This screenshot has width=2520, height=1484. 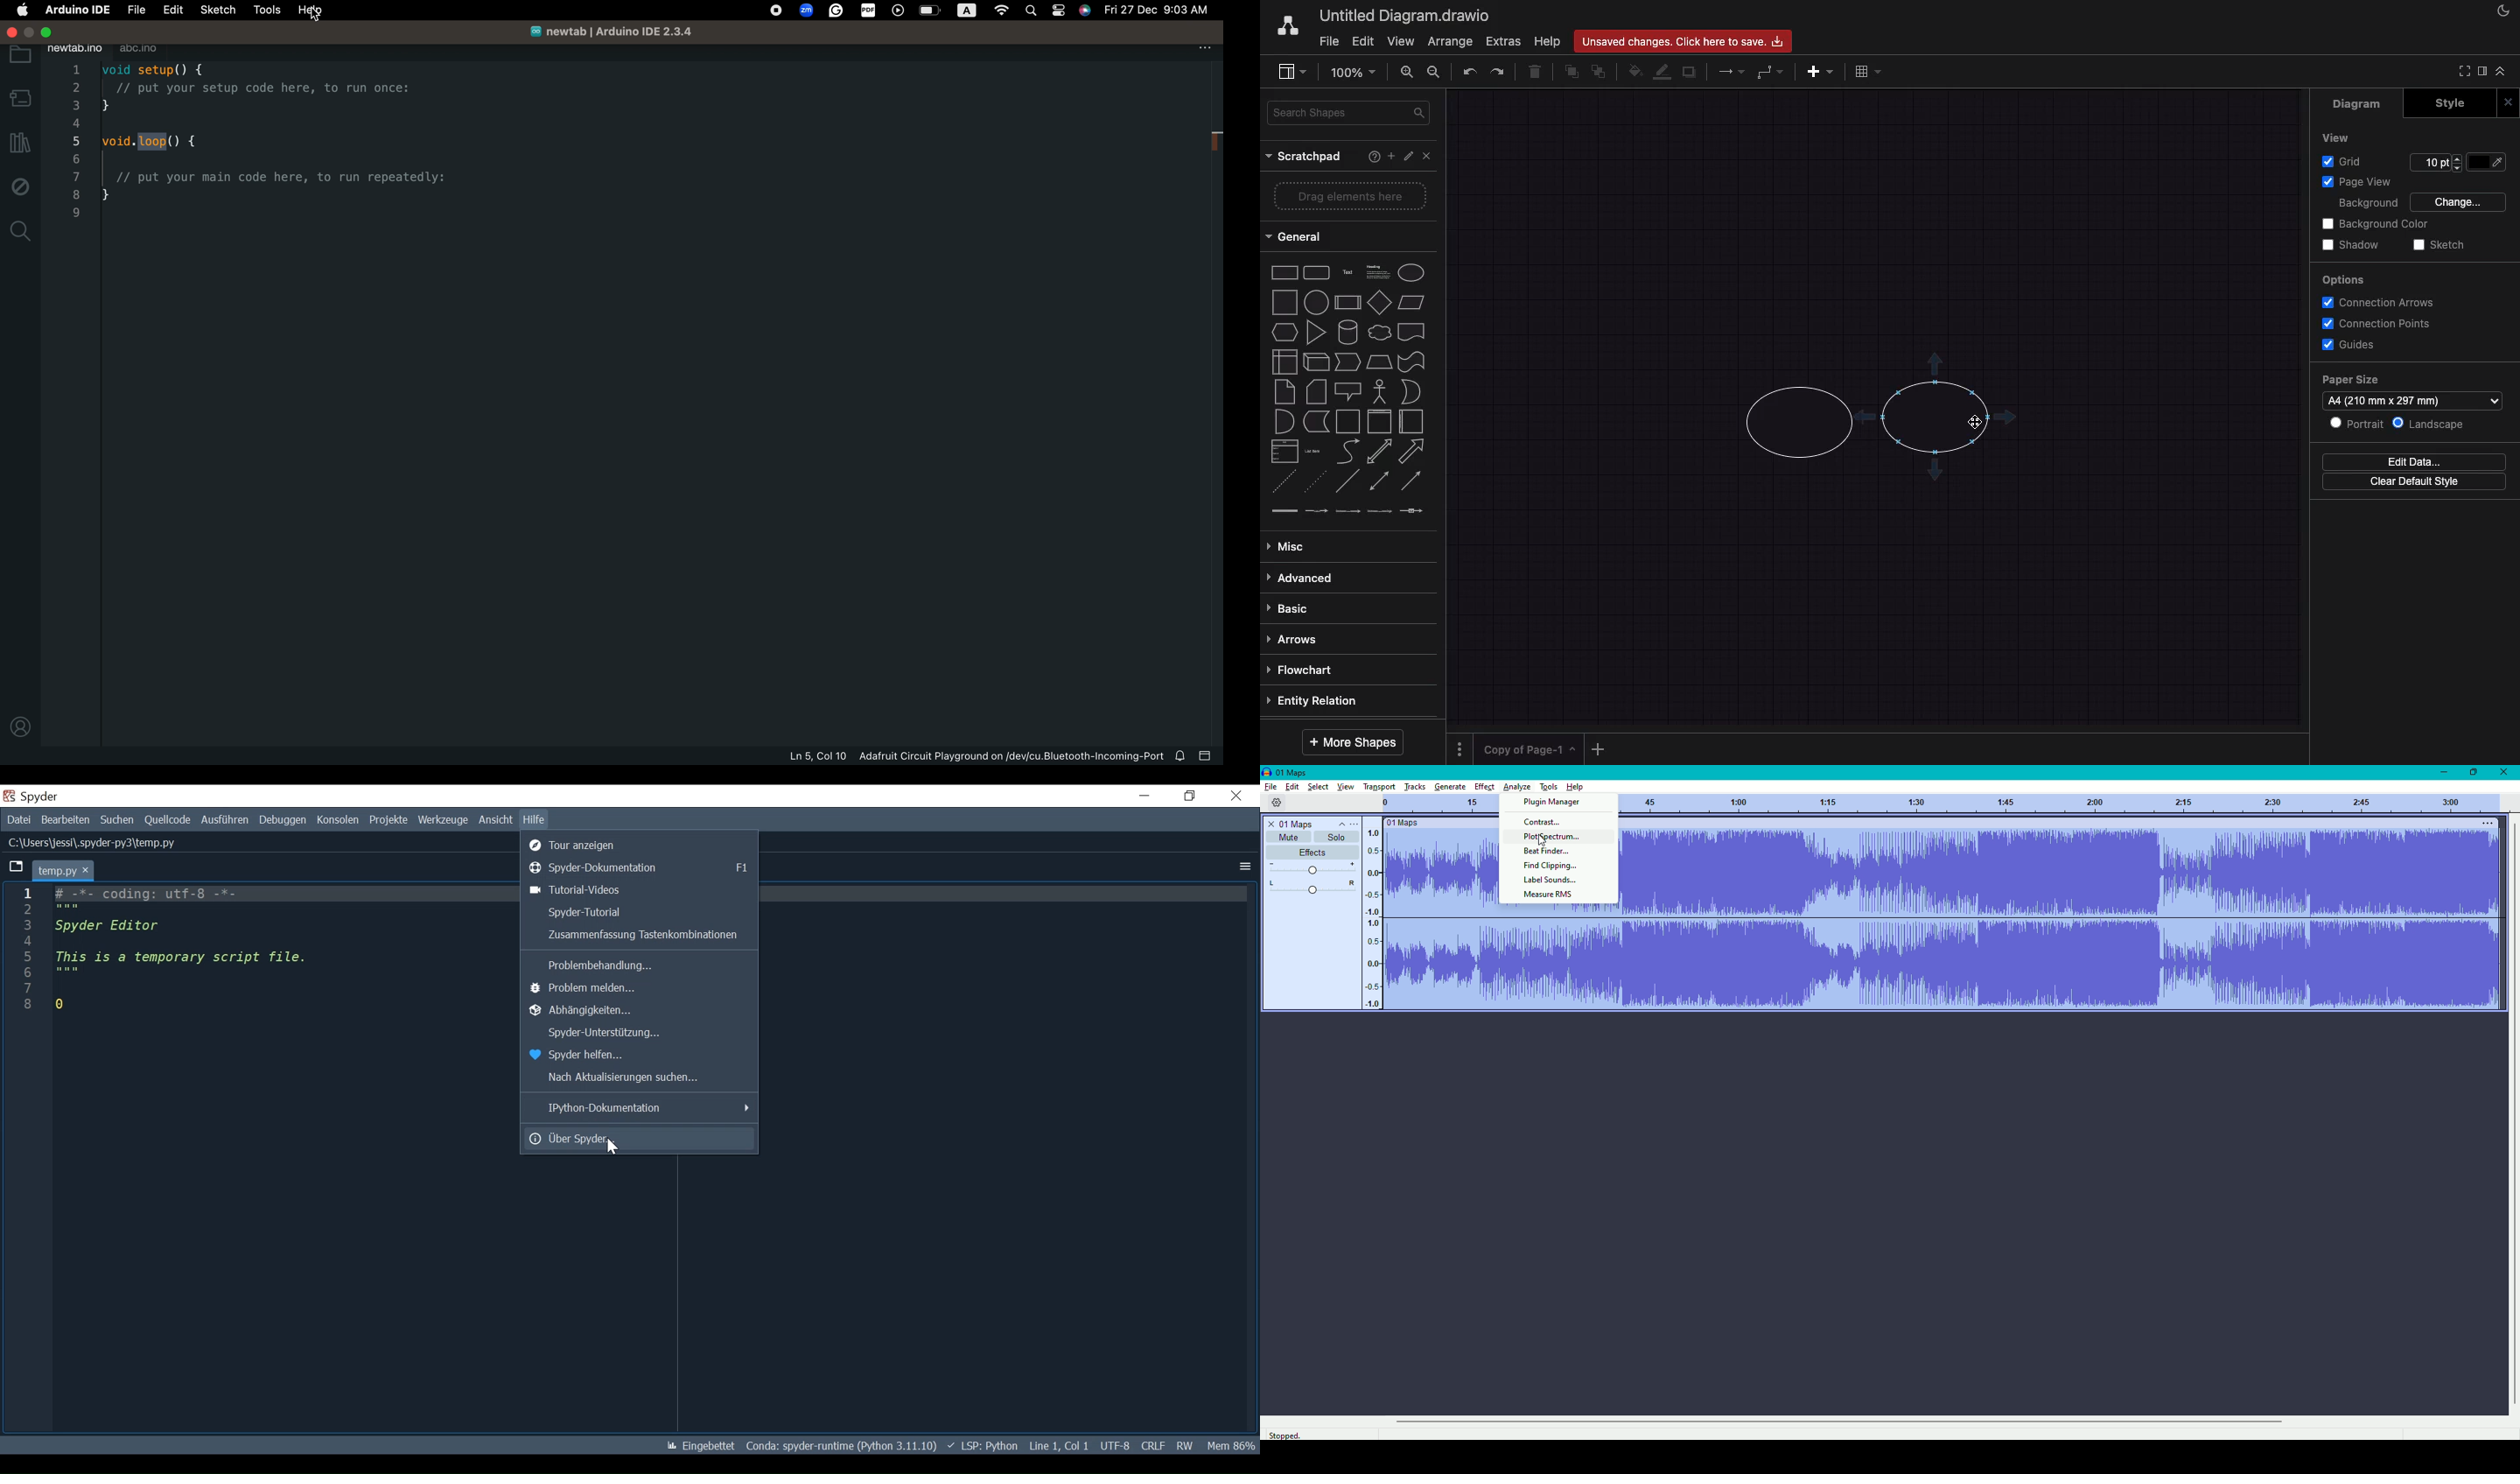 I want to click on Zusammenfassung Tastenkombinationen, so click(x=639, y=936).